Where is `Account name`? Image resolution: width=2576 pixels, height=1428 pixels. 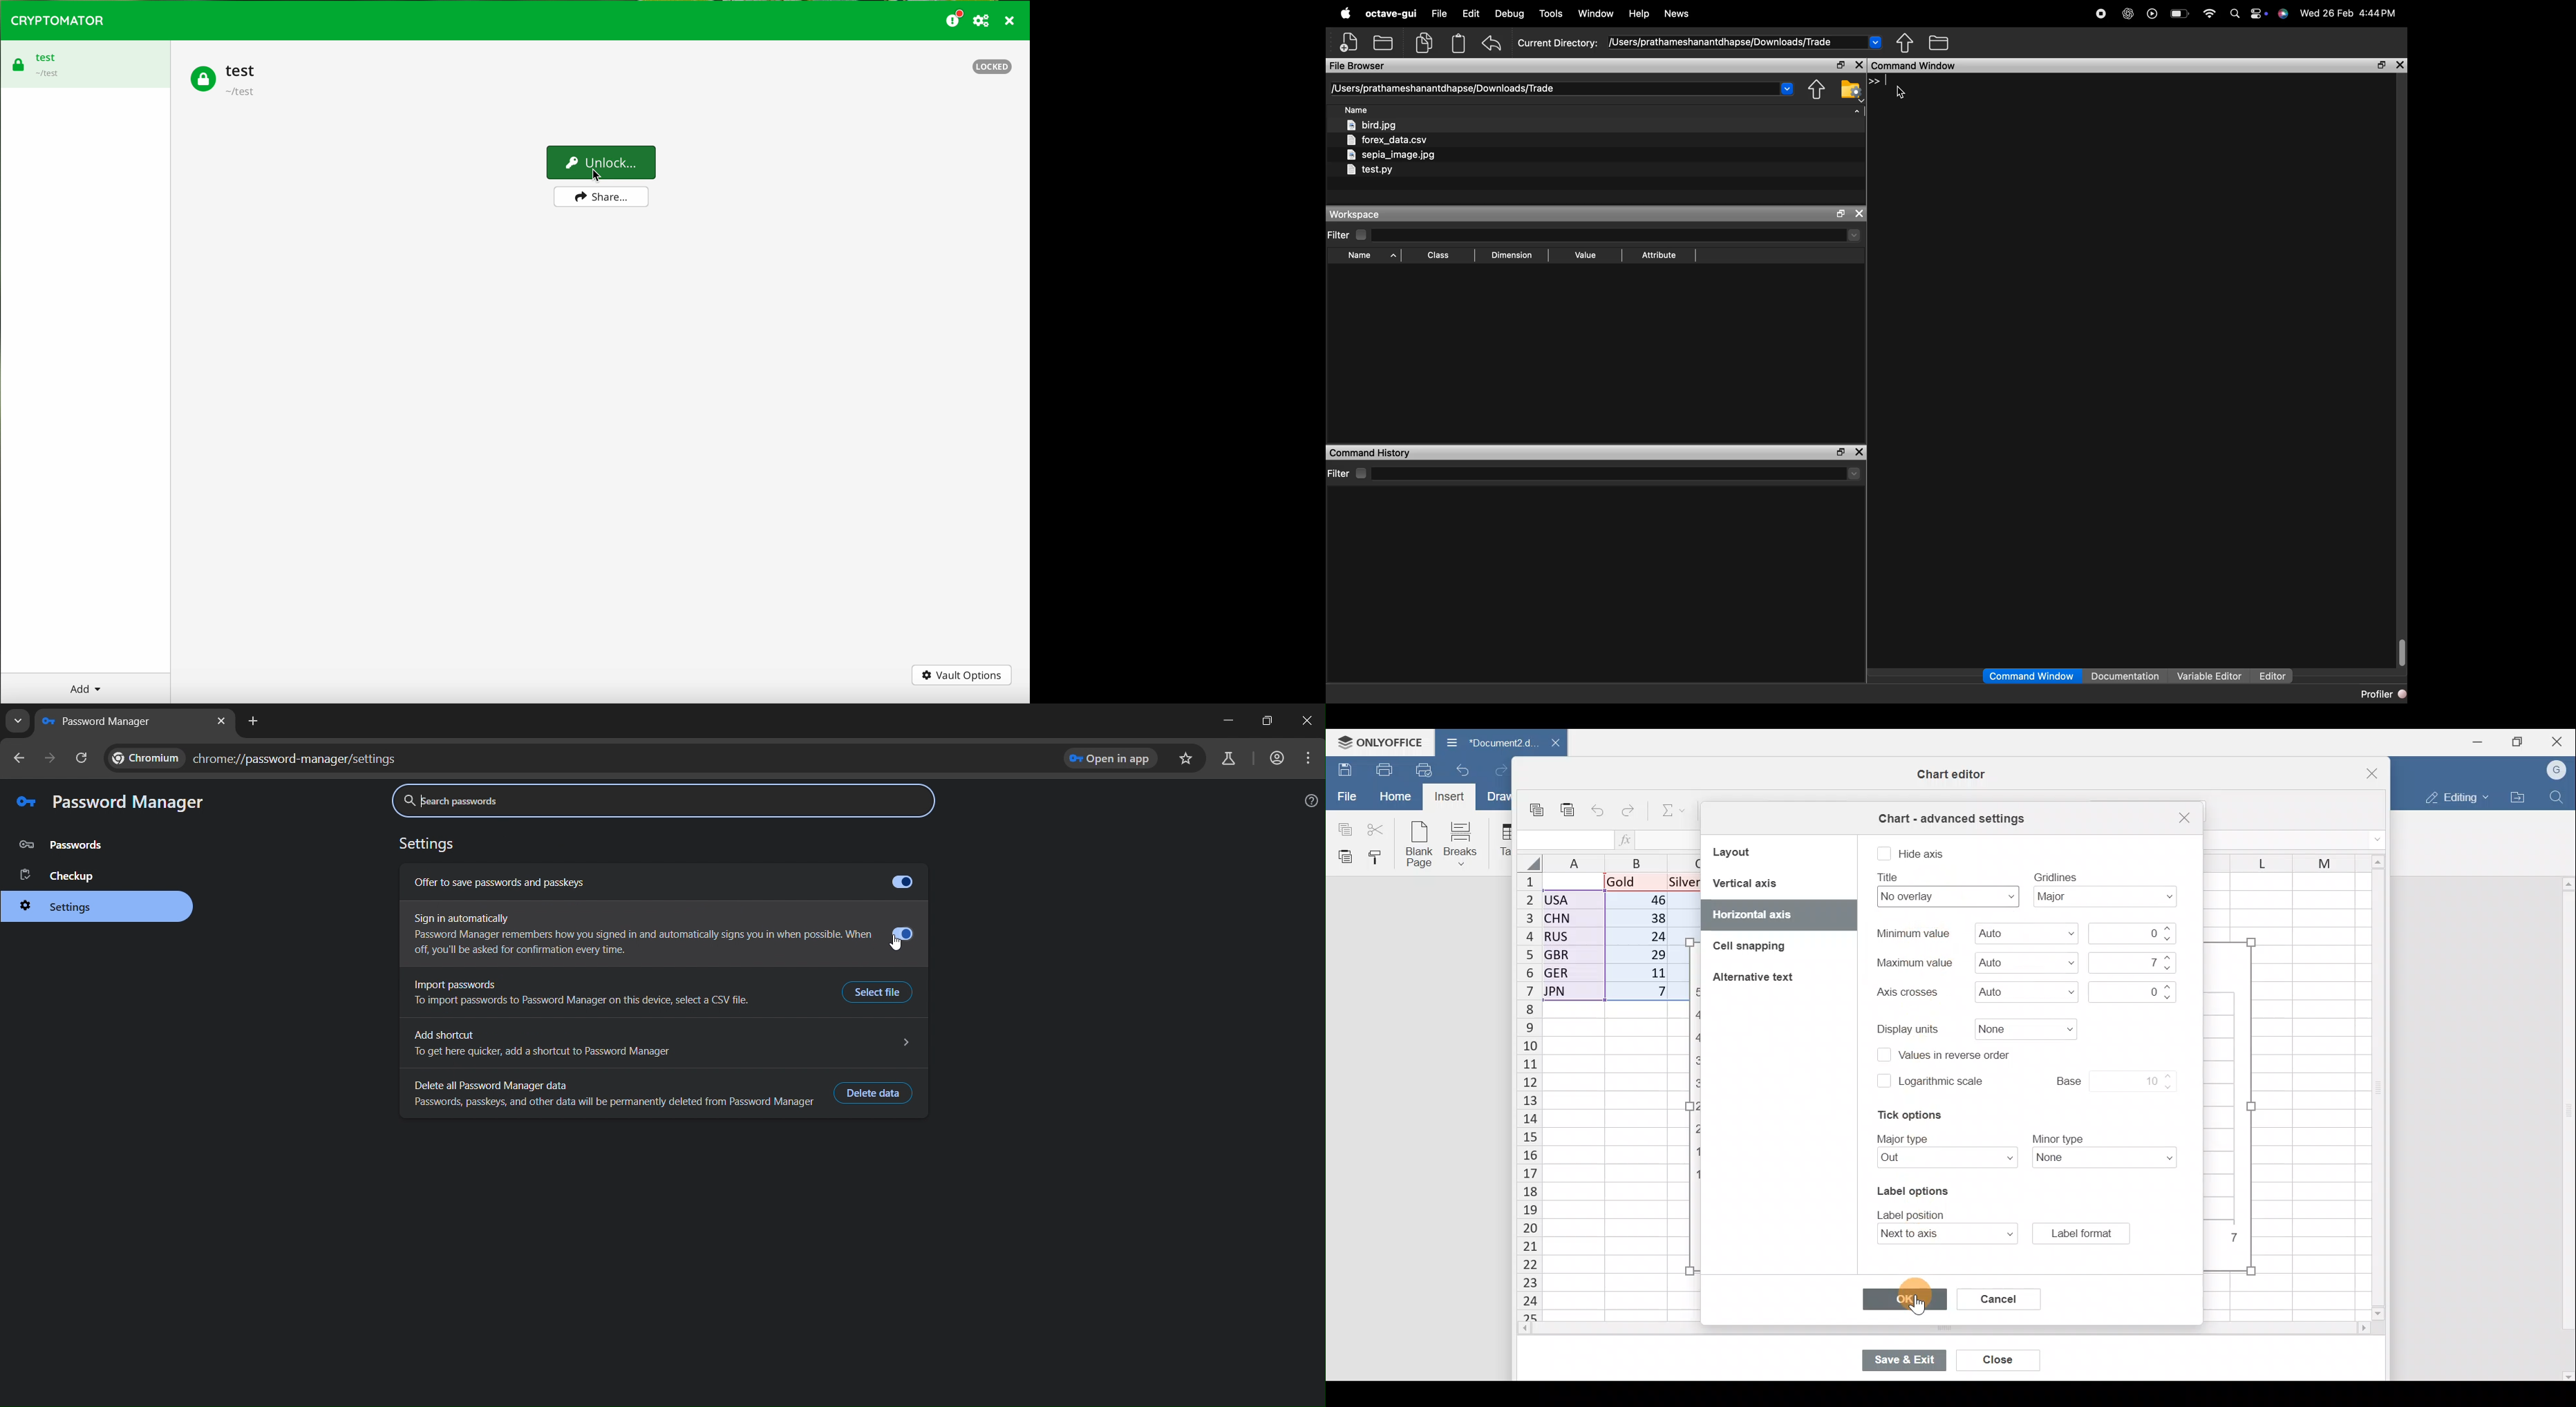
Account name is located at coordinates (2558, 769).